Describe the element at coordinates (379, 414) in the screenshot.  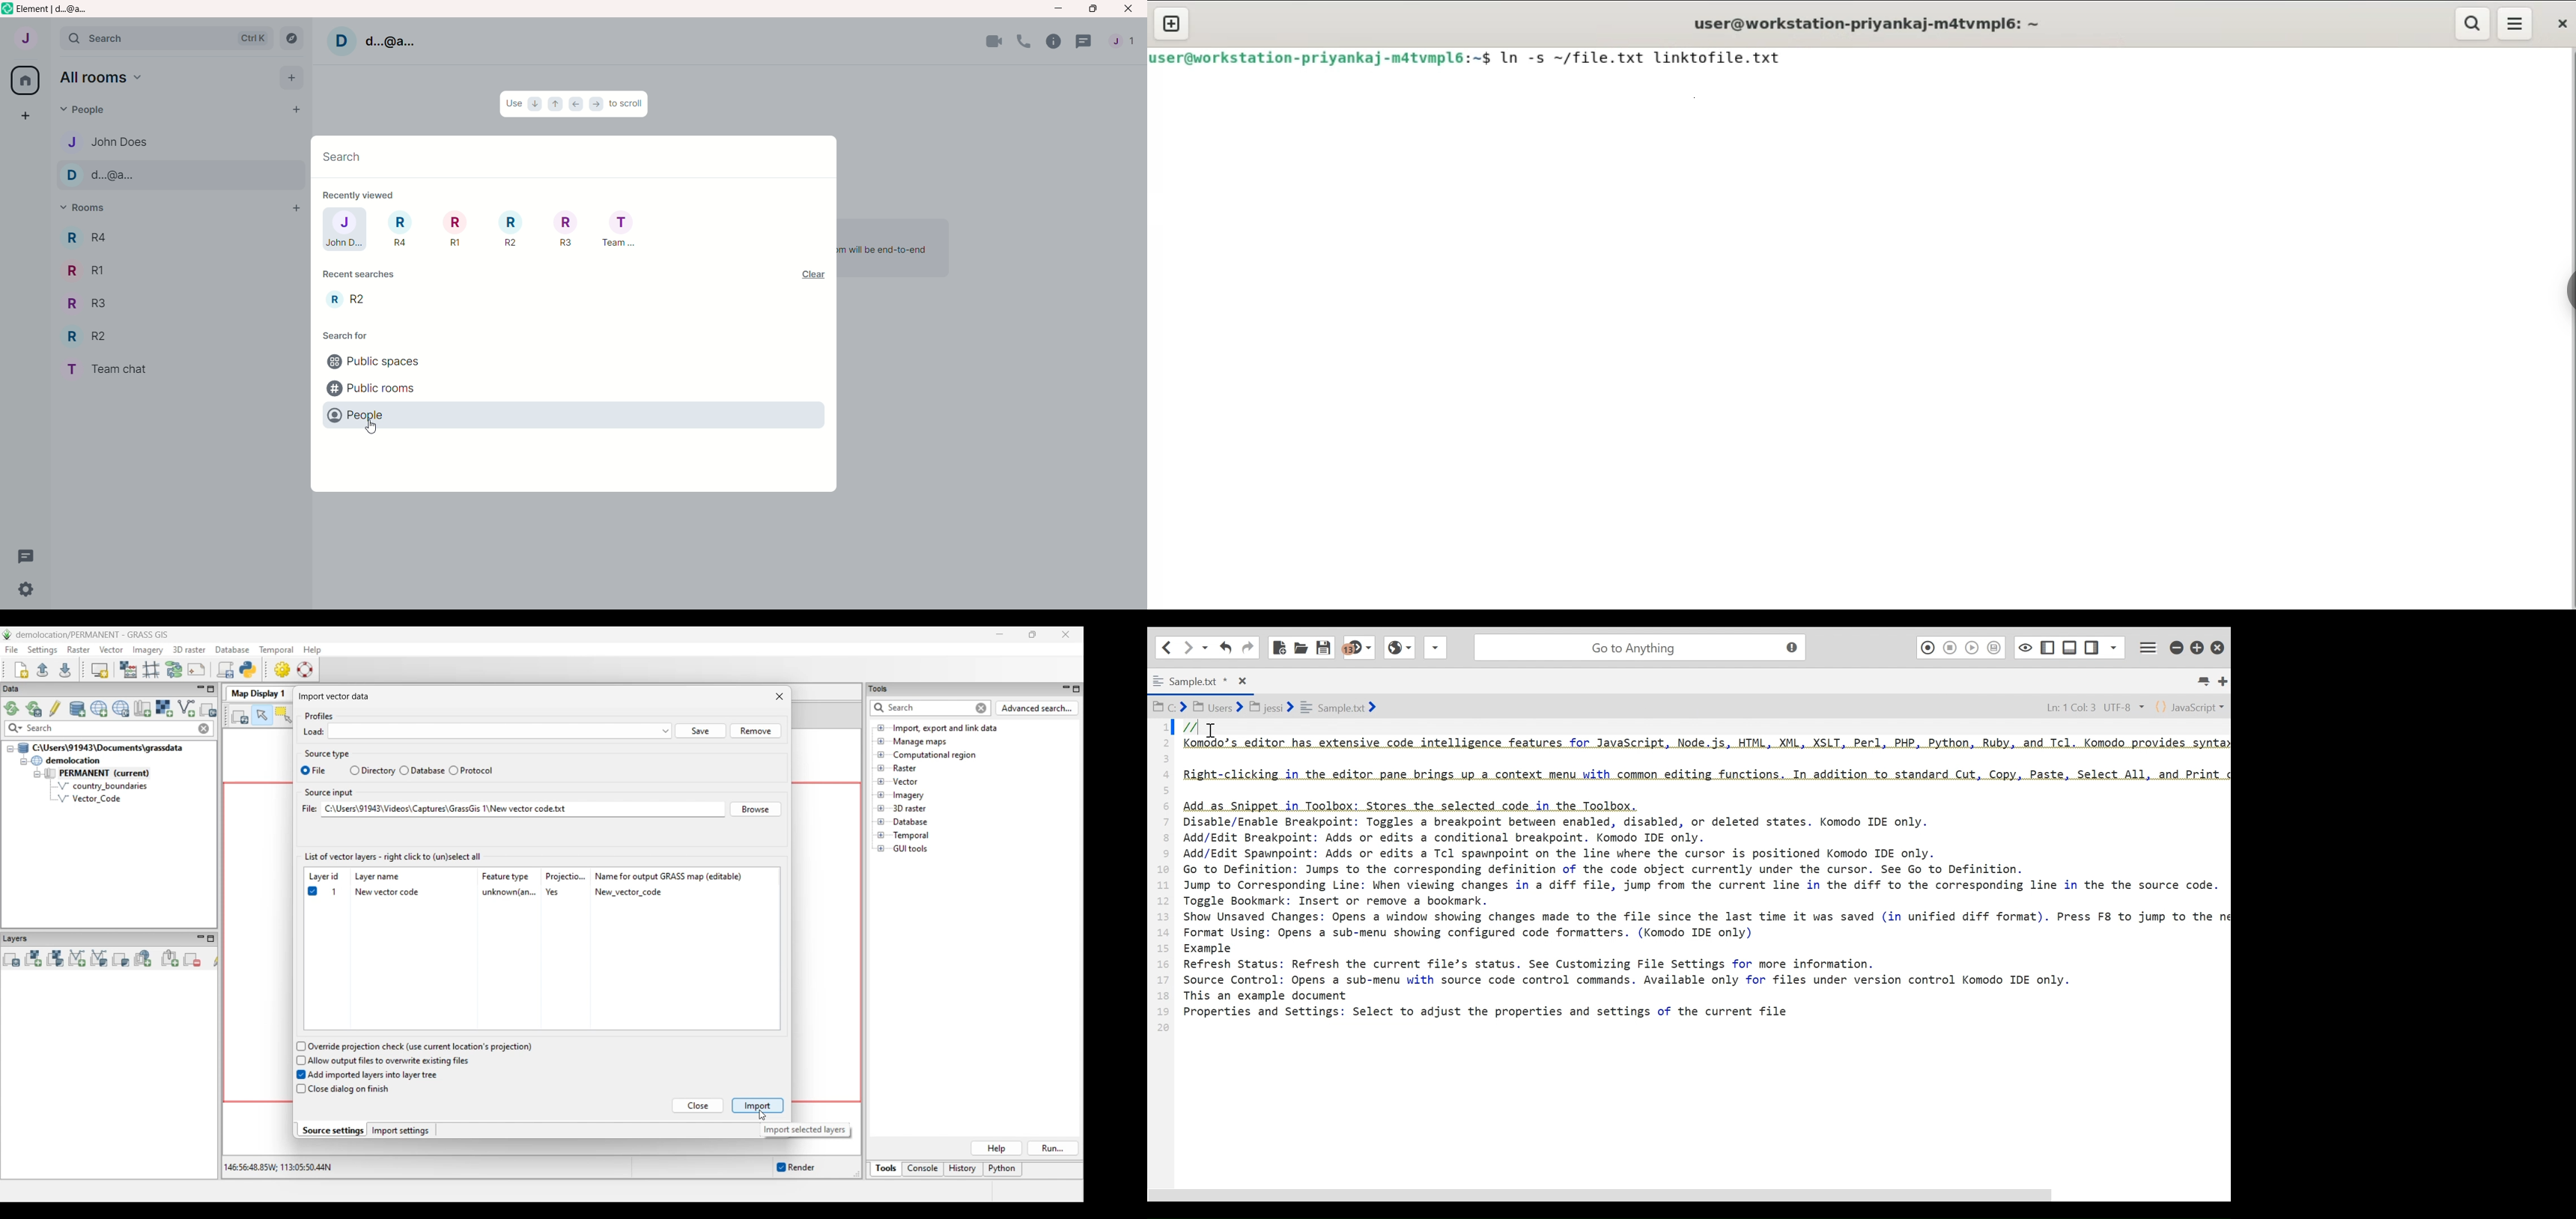
I see `people` at that location.